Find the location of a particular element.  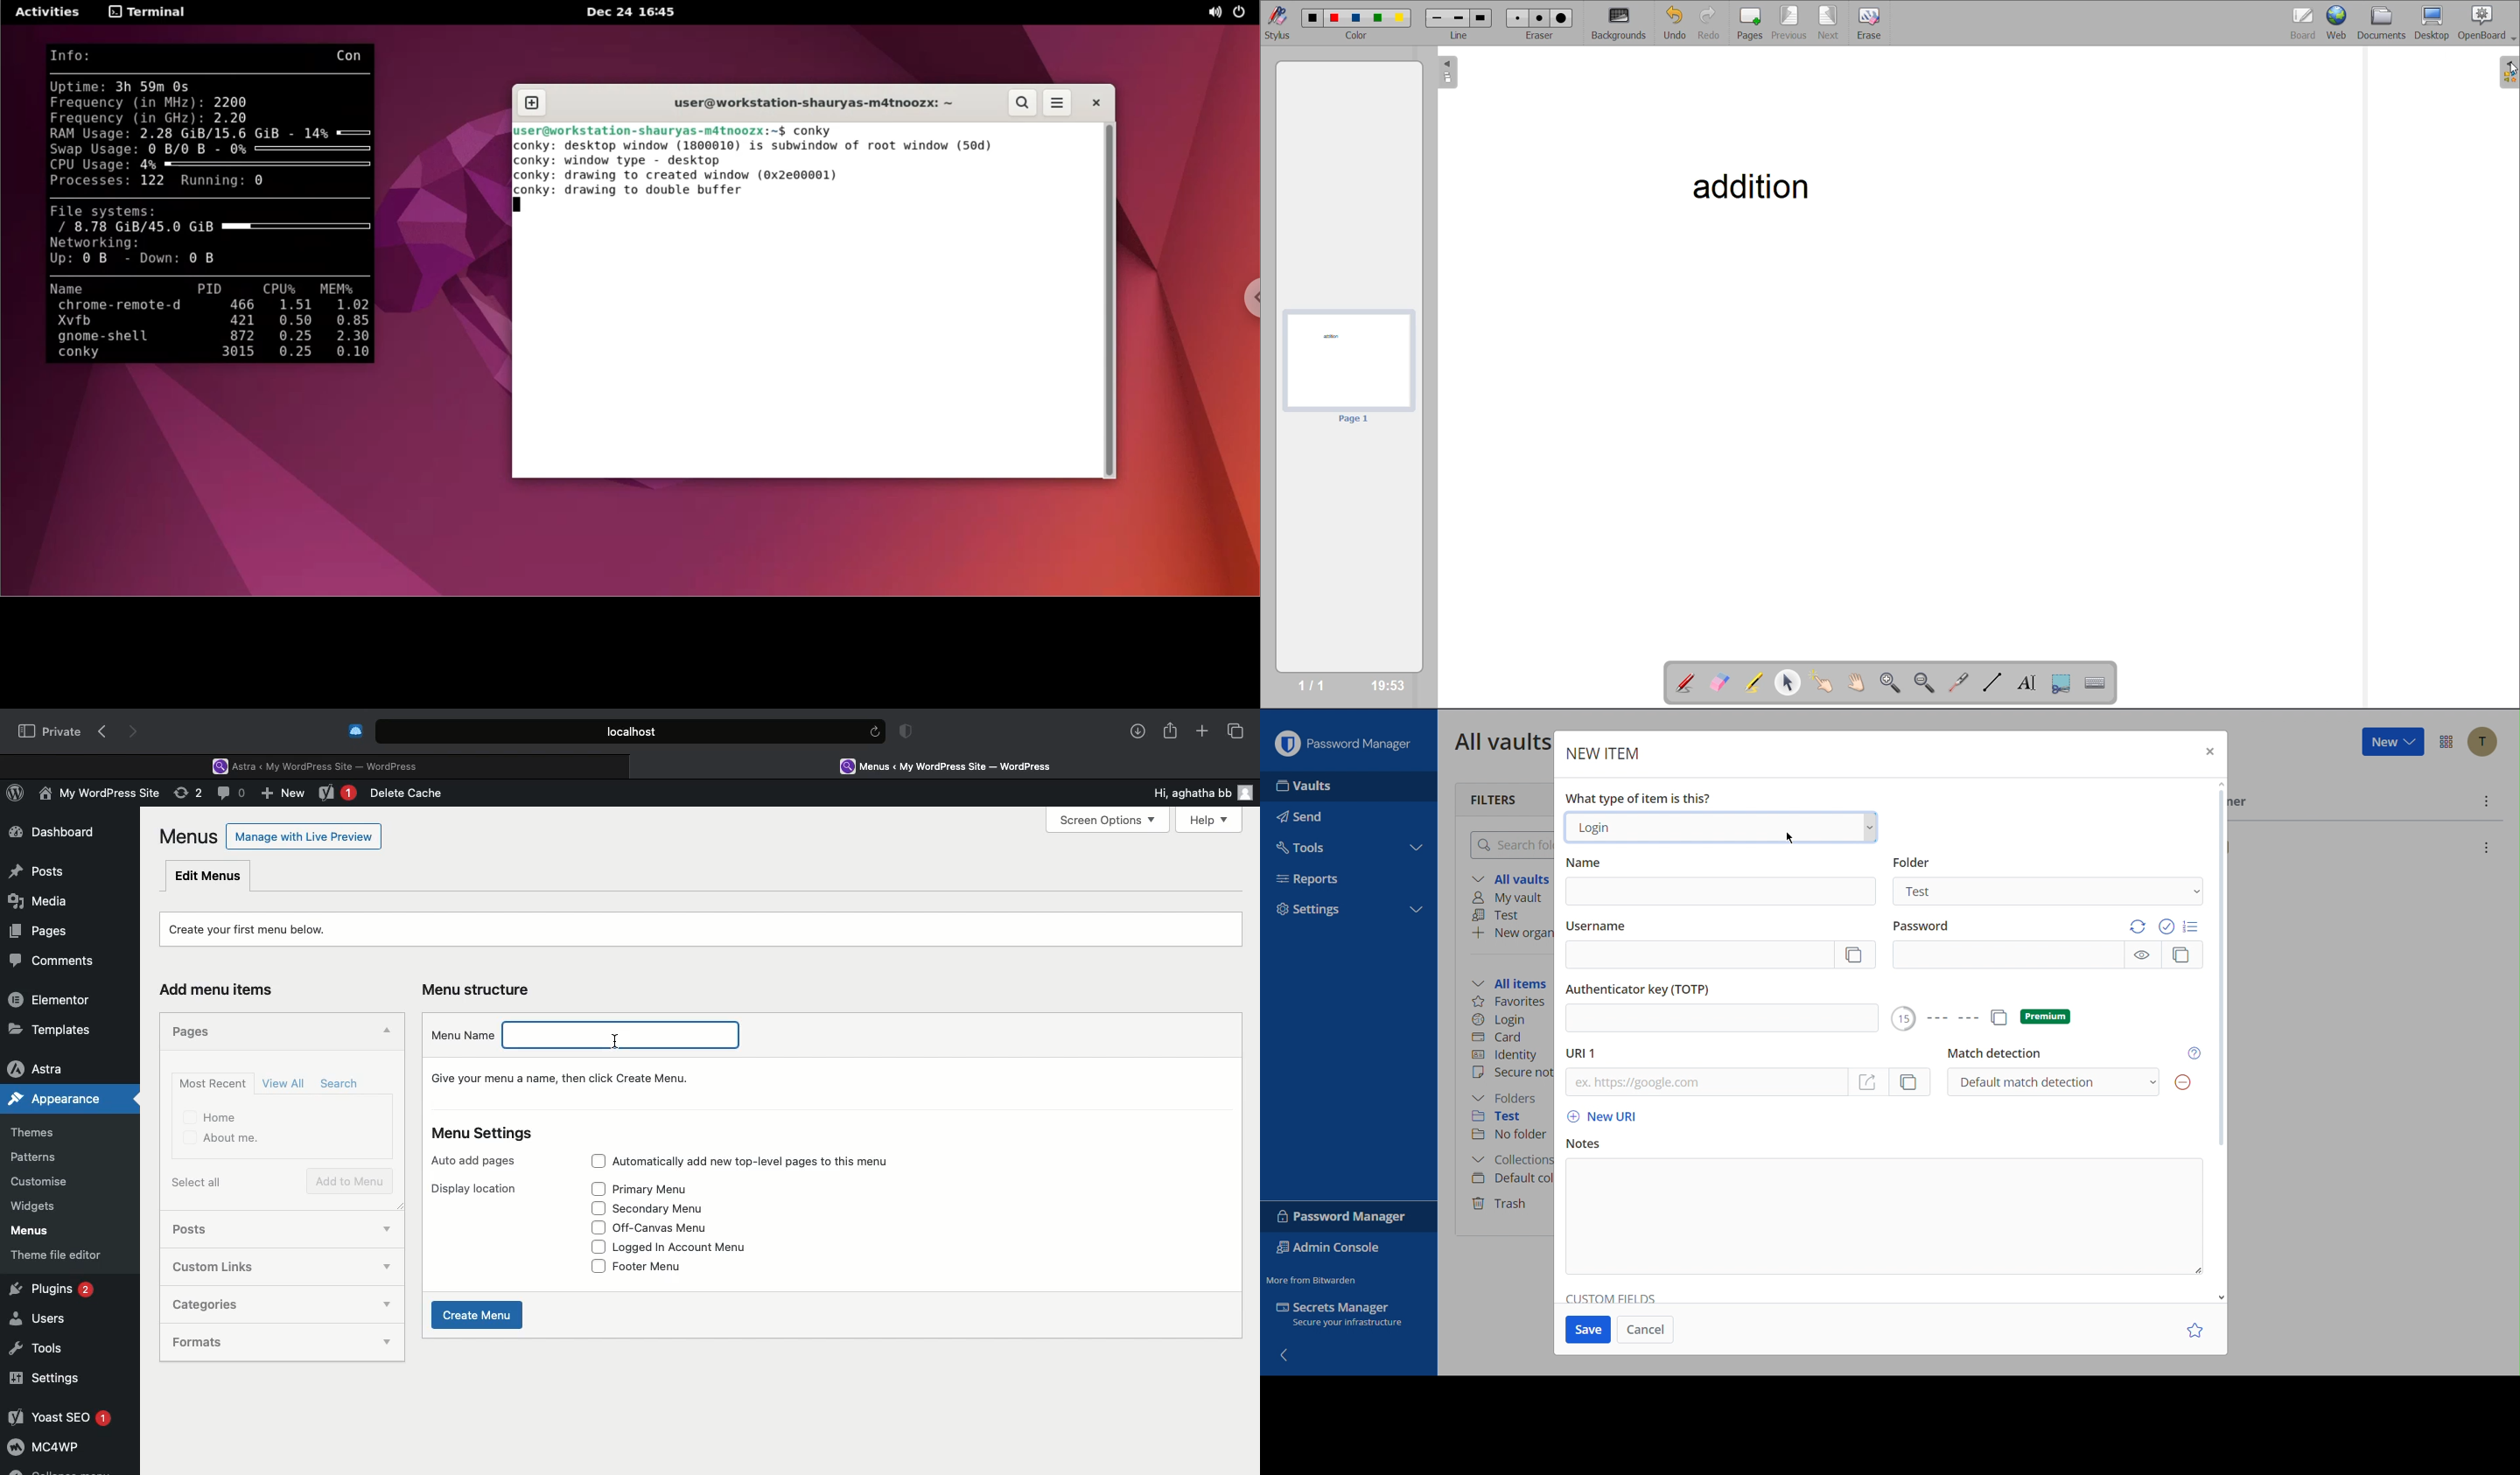

page 1 preview  is located at coordinates (1350, 360).